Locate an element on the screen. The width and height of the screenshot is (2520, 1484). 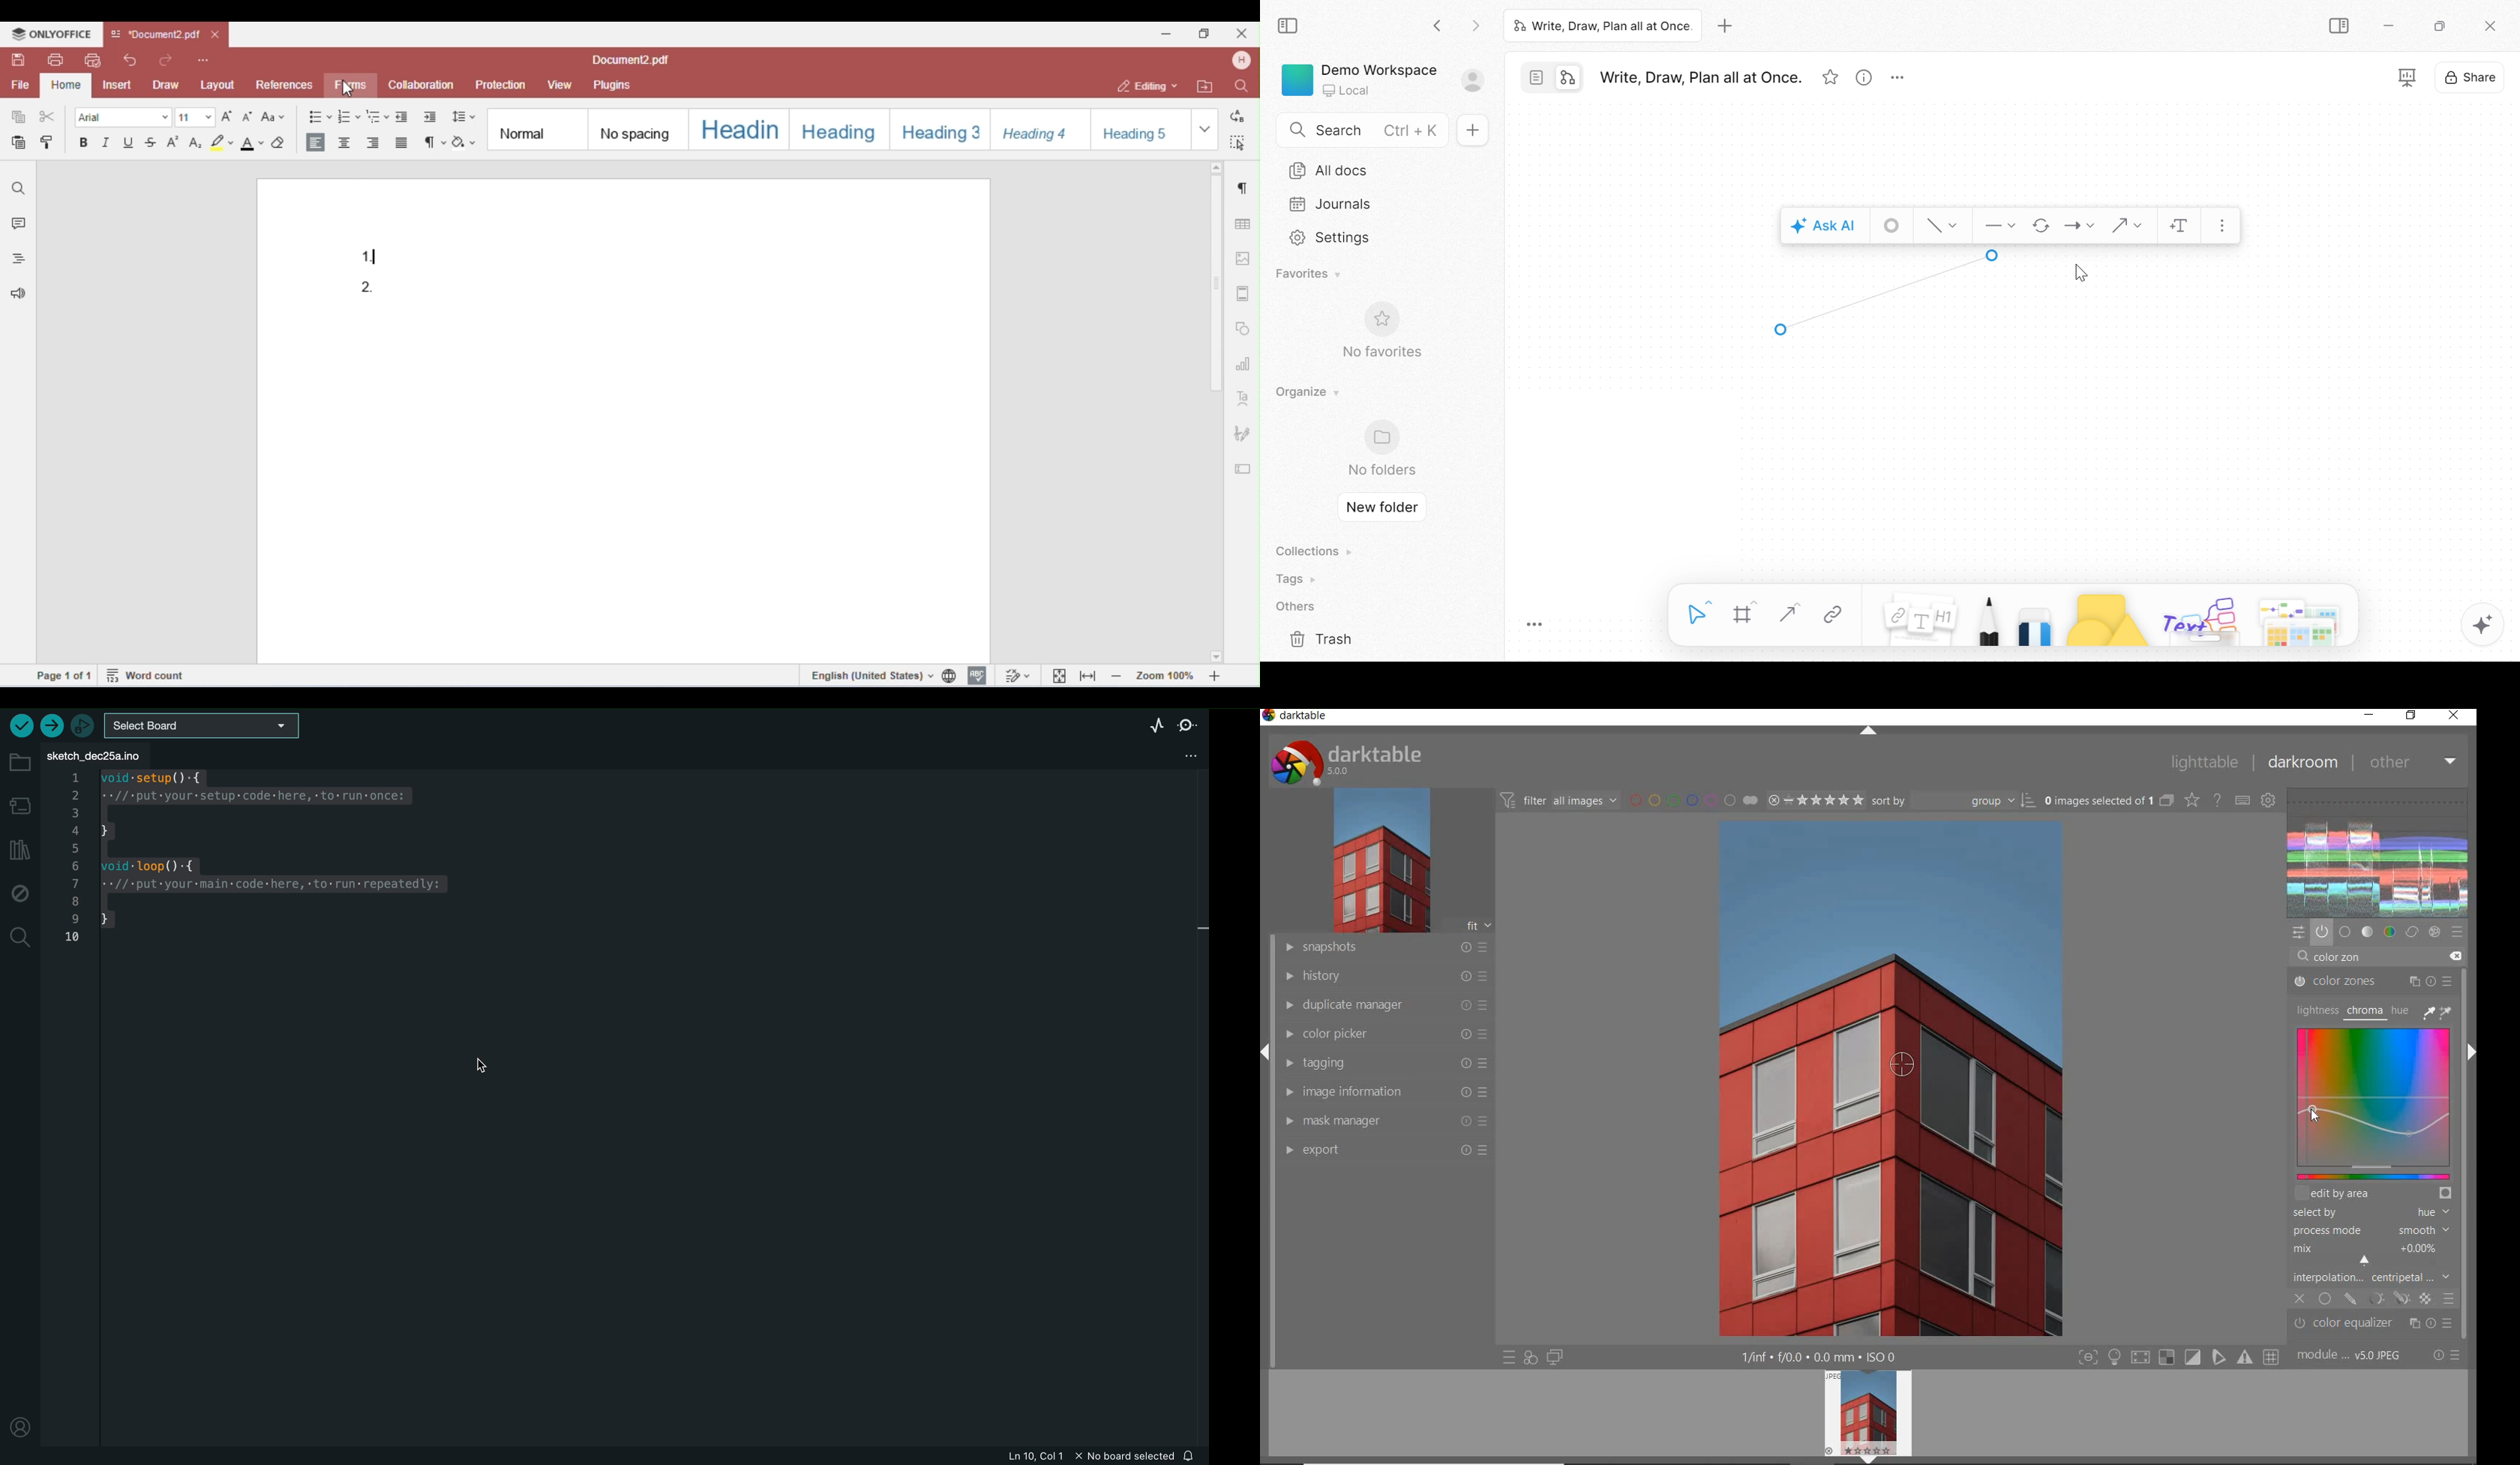
Trash is located at coordinates (1323, 640).